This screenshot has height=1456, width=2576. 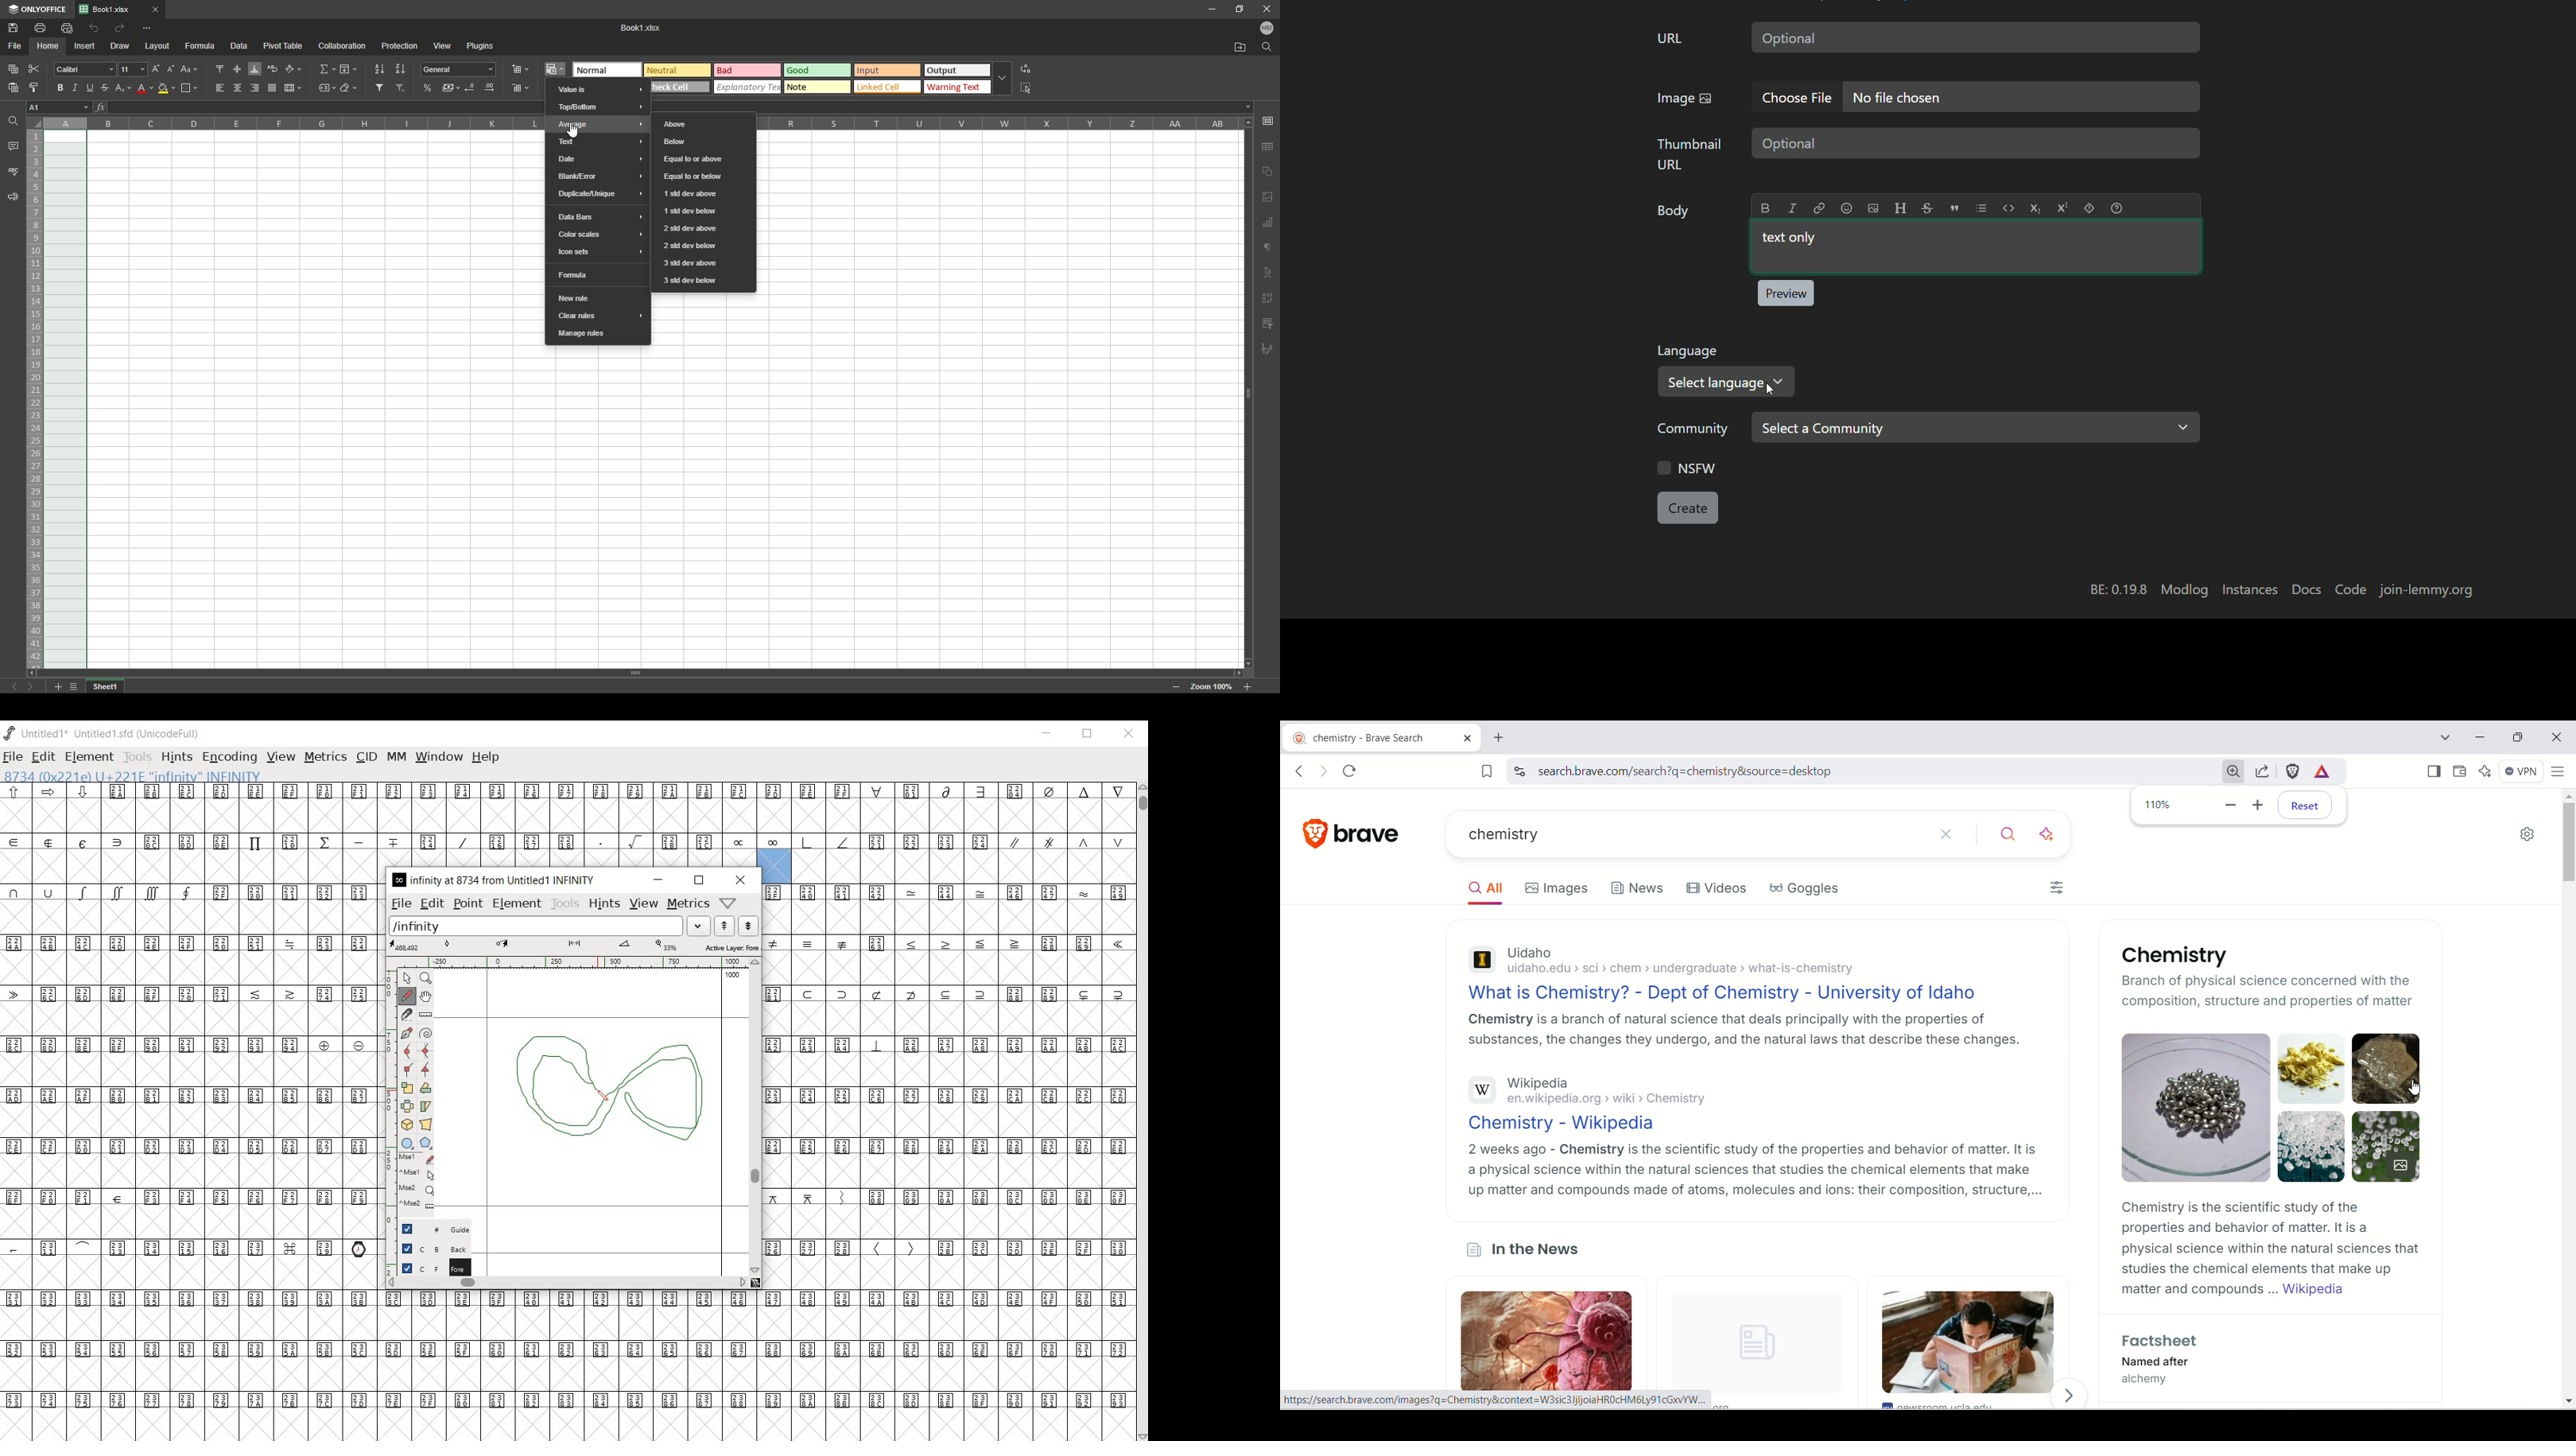 I want to click on home, so click(x=49, y=46).